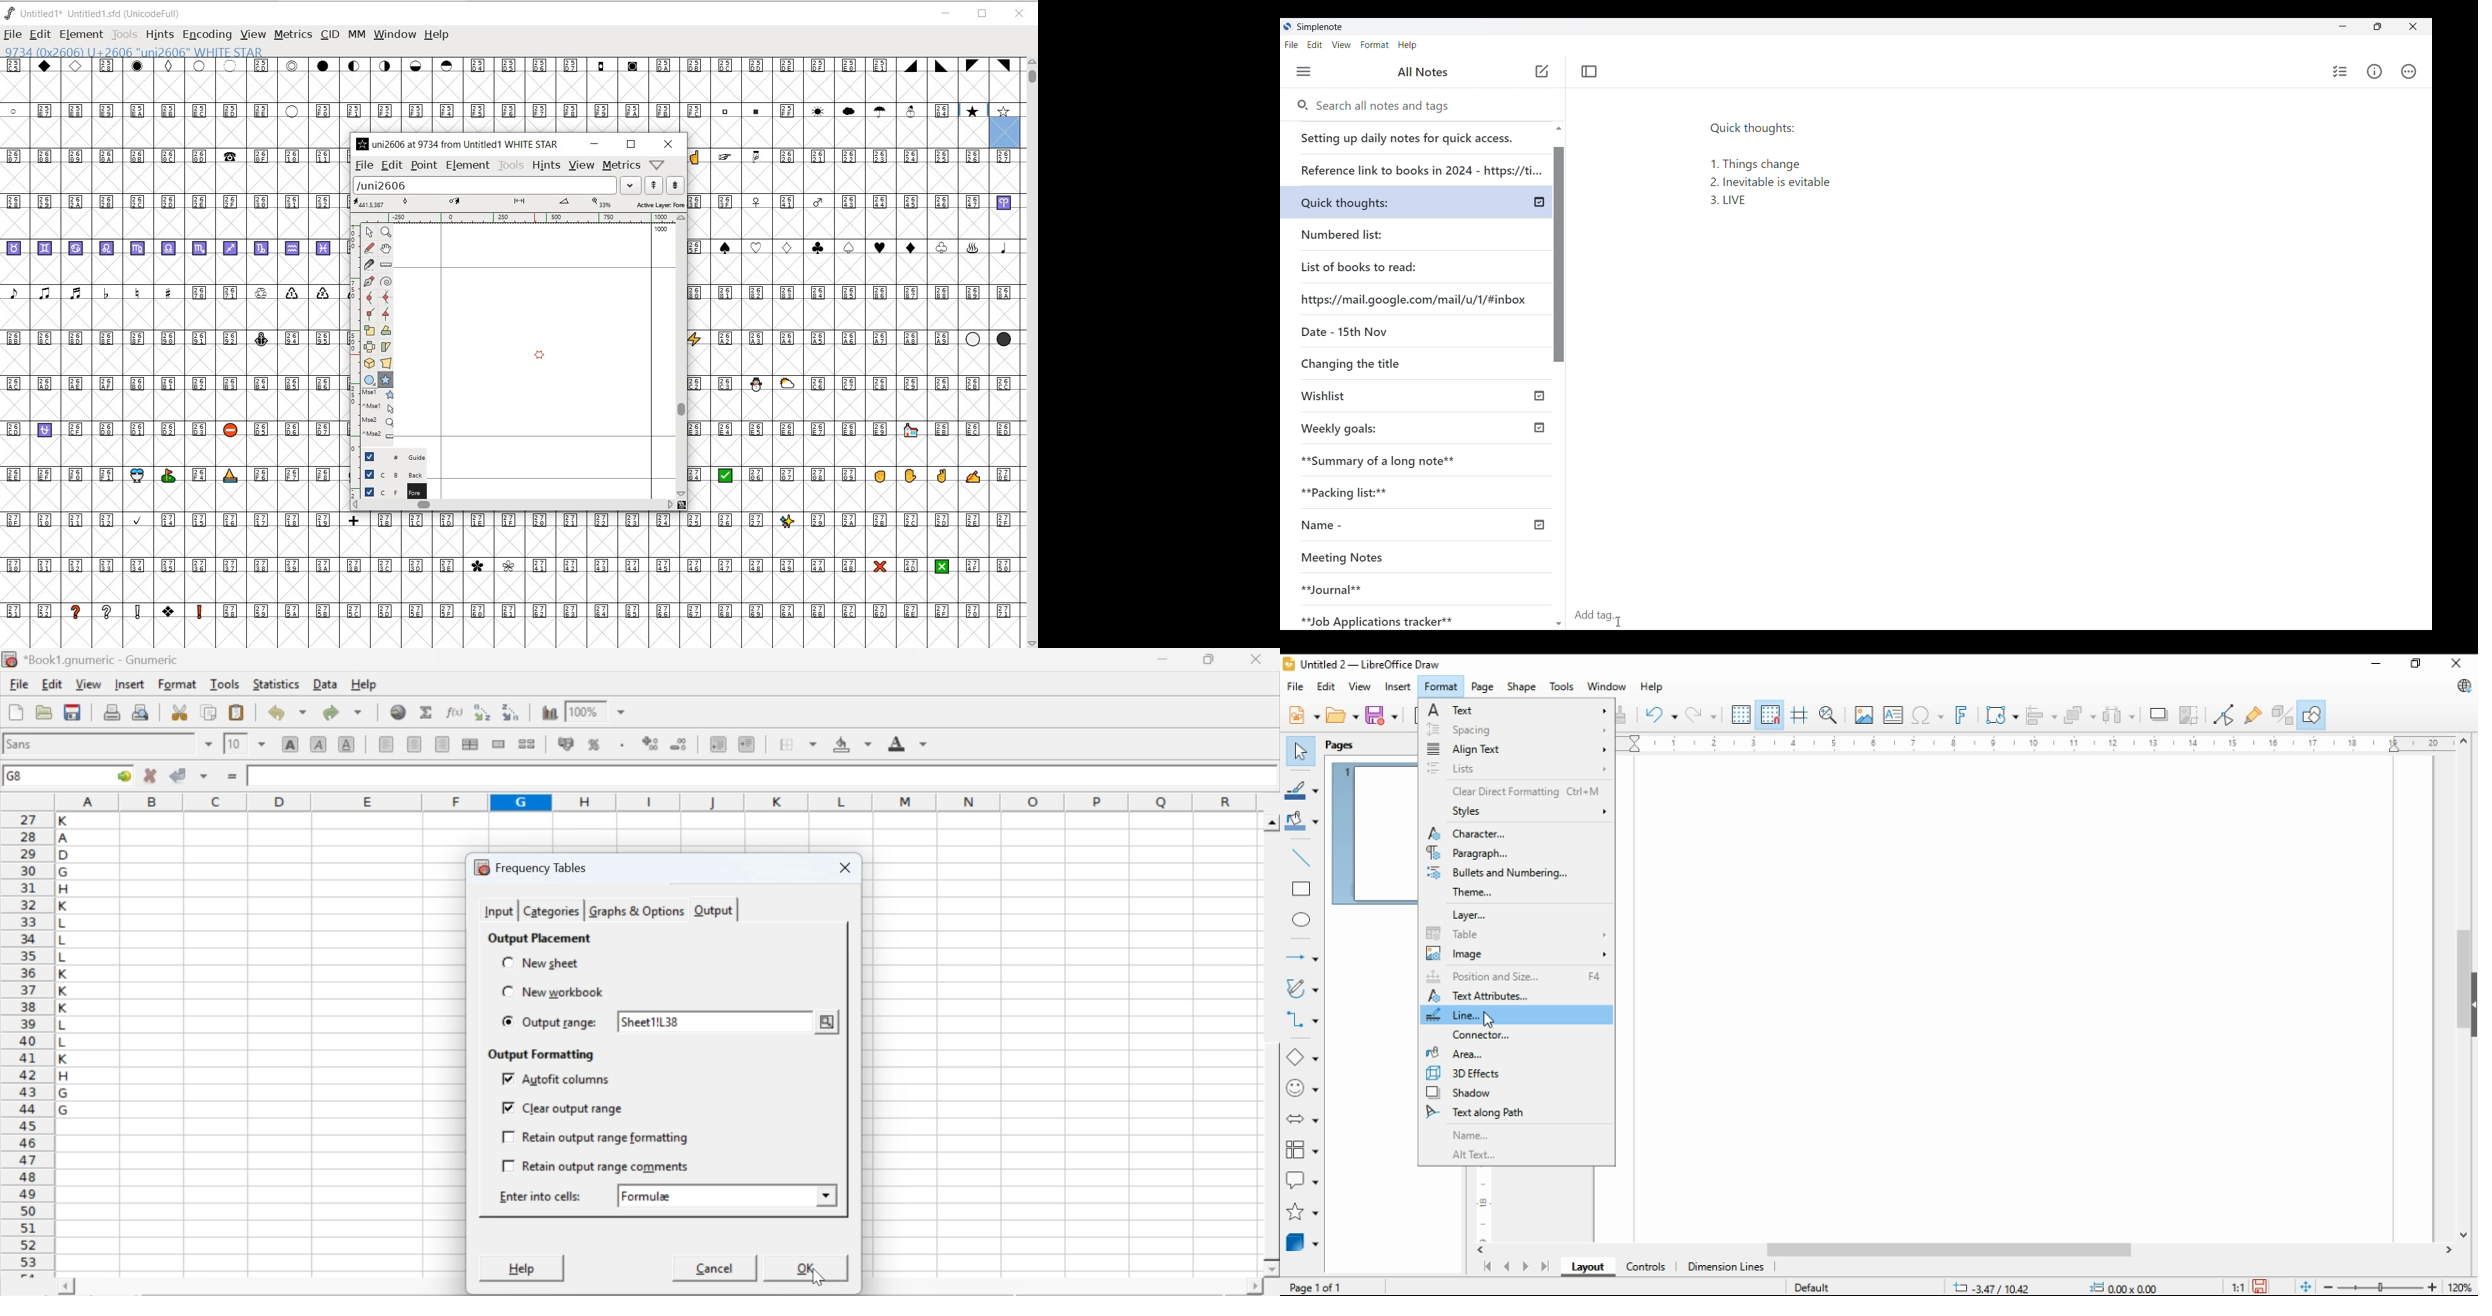 Image resolution: width=2492 pixels, height=1316 pixels. Describe the element at coordinates (1418, 135) in the screenshot. I see `Setting up daily notes` at that location.